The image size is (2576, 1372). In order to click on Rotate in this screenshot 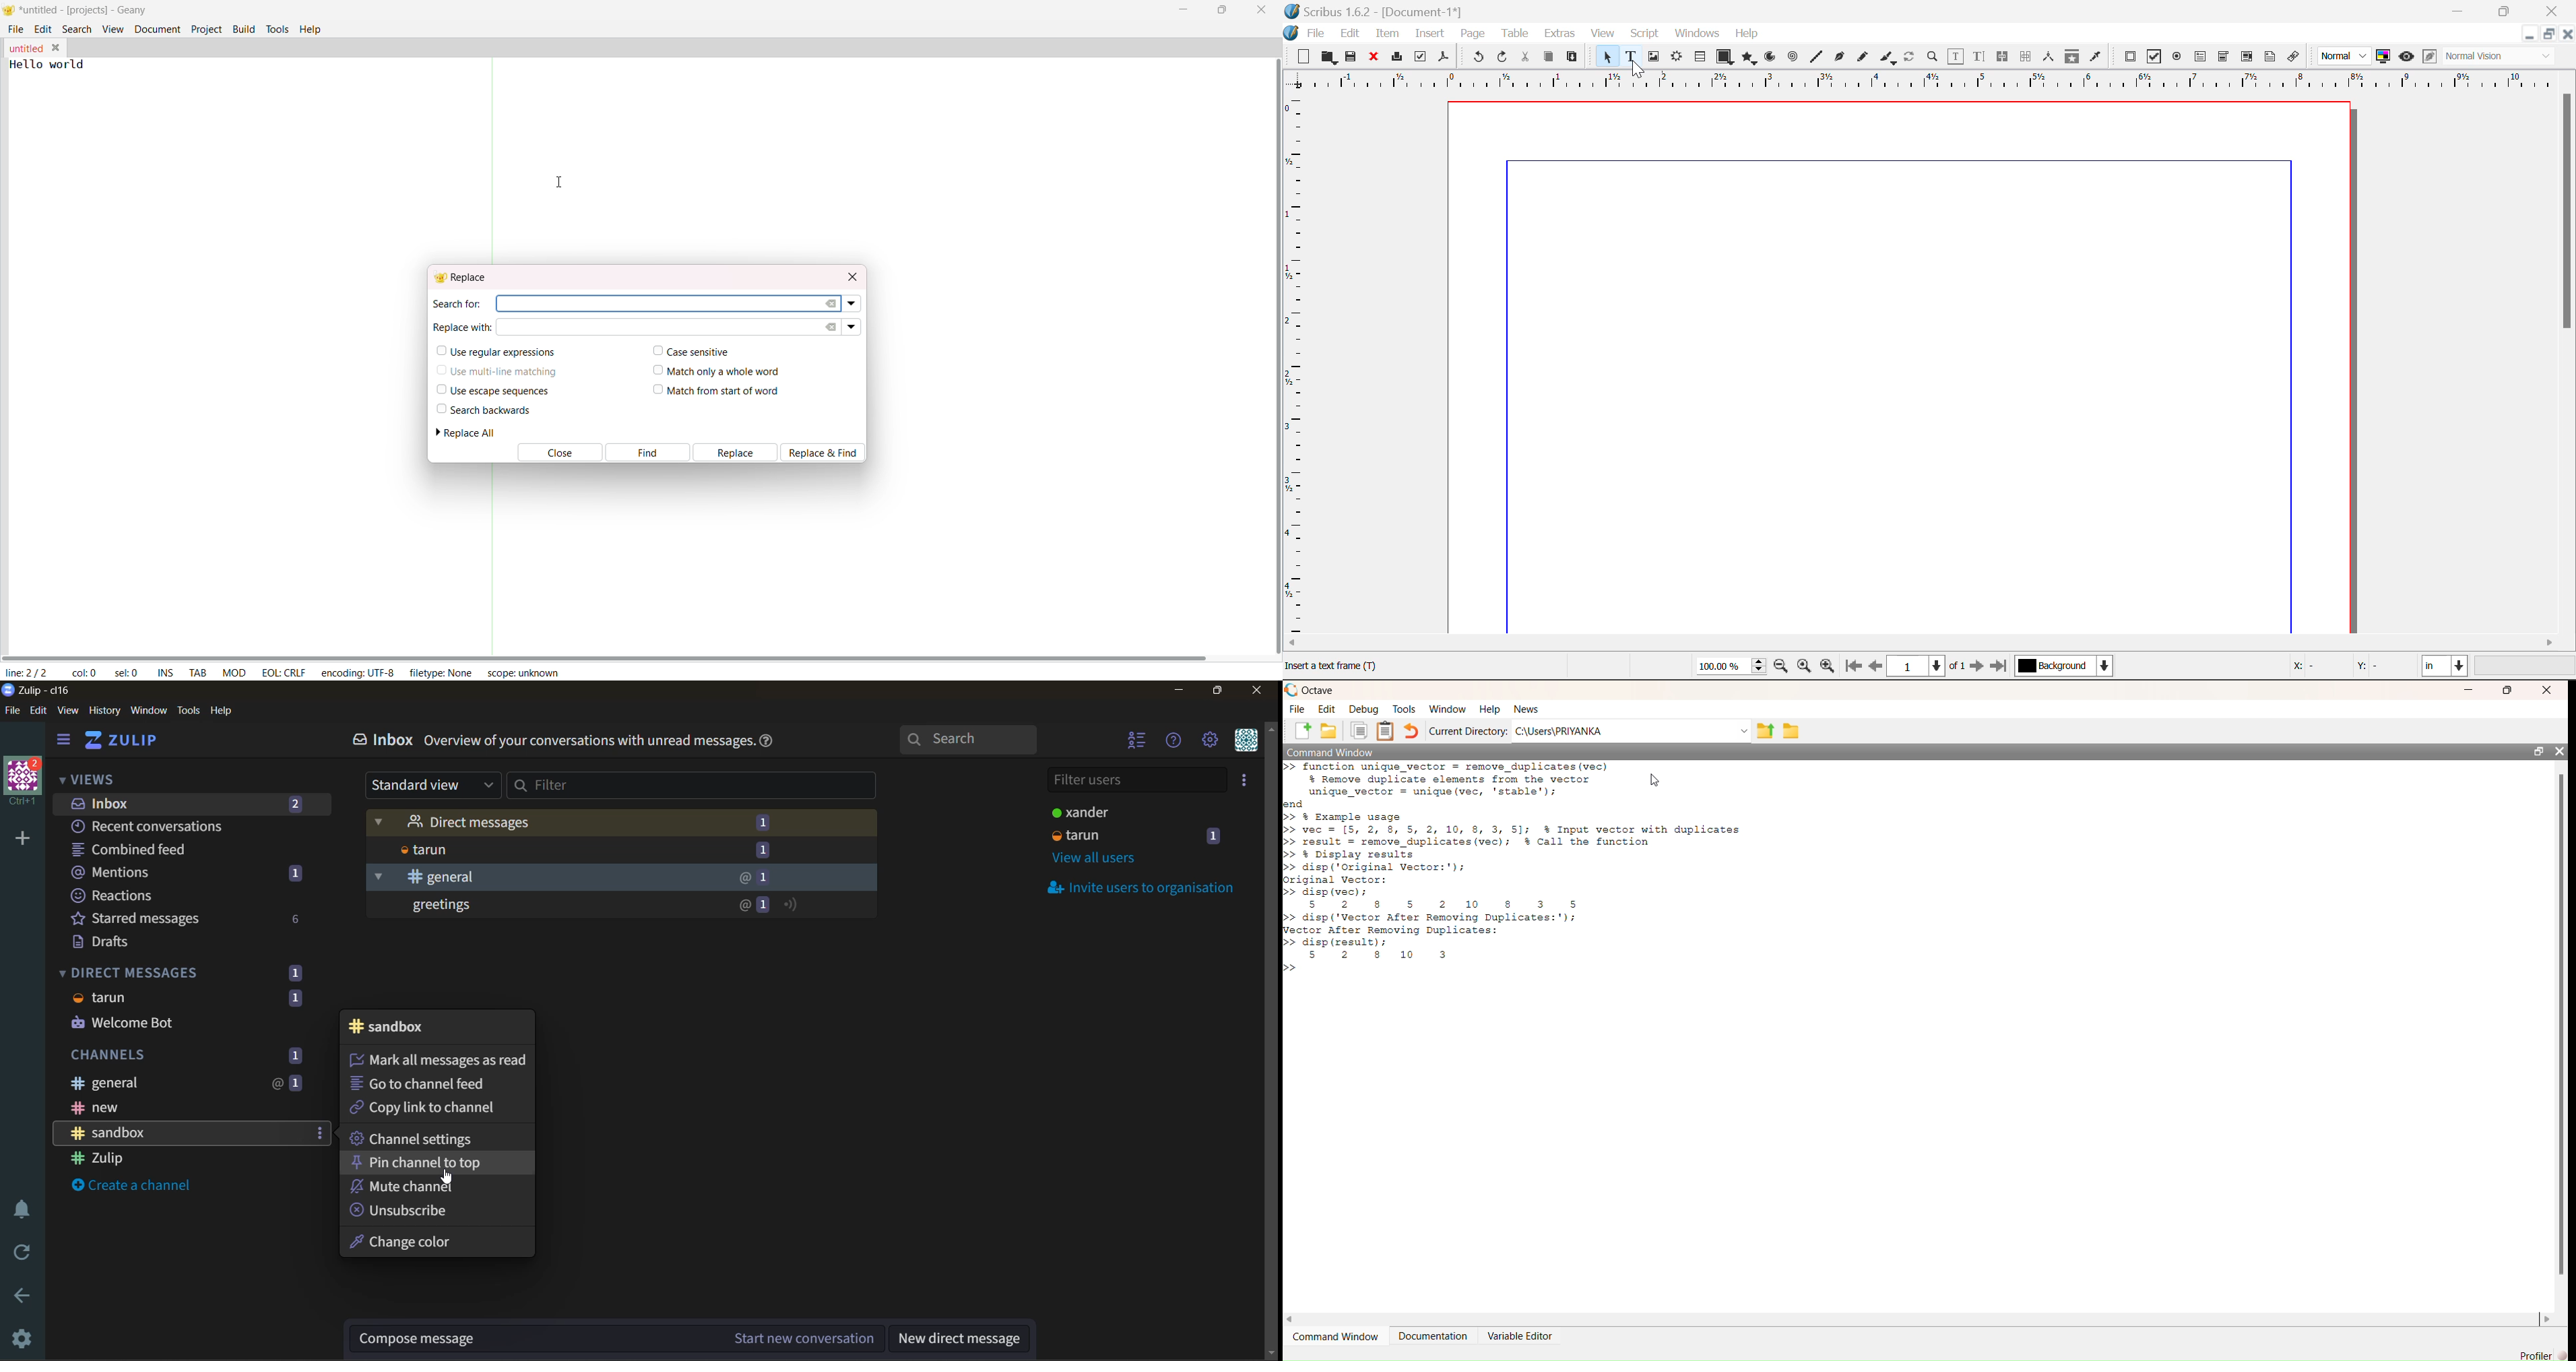, I will do `click(1910, 55)`.